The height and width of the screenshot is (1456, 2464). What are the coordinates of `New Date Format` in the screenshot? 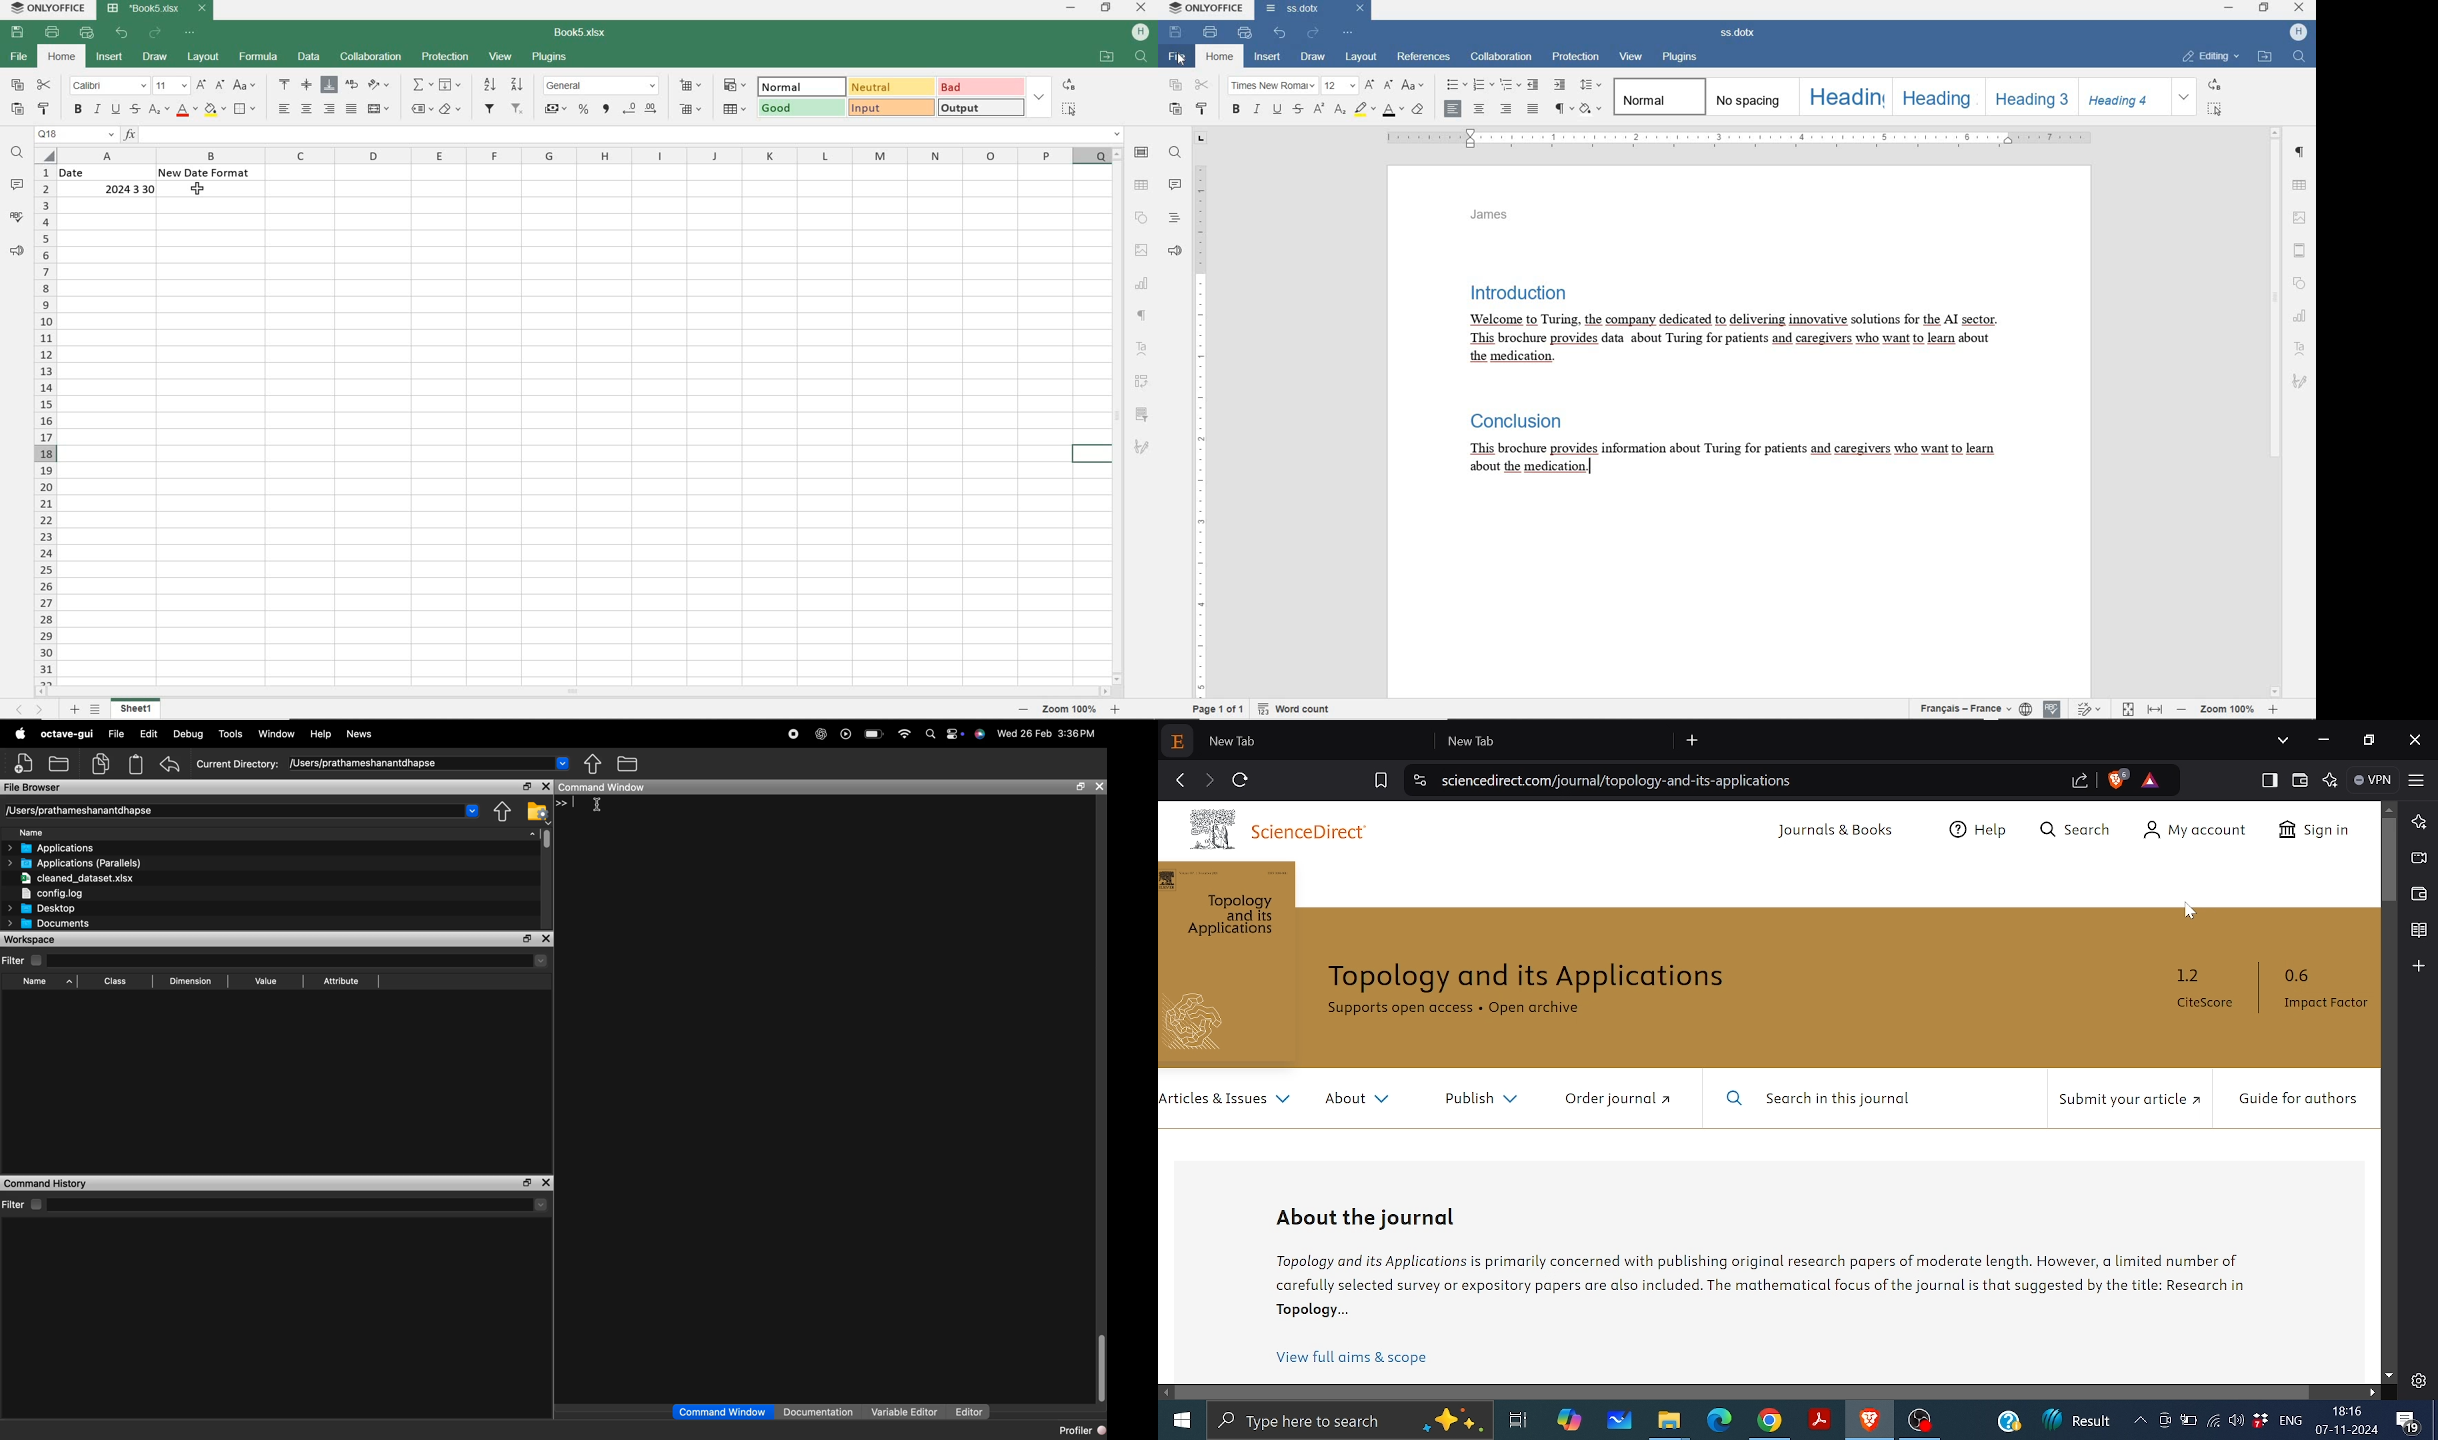 It's located at (208, 172).